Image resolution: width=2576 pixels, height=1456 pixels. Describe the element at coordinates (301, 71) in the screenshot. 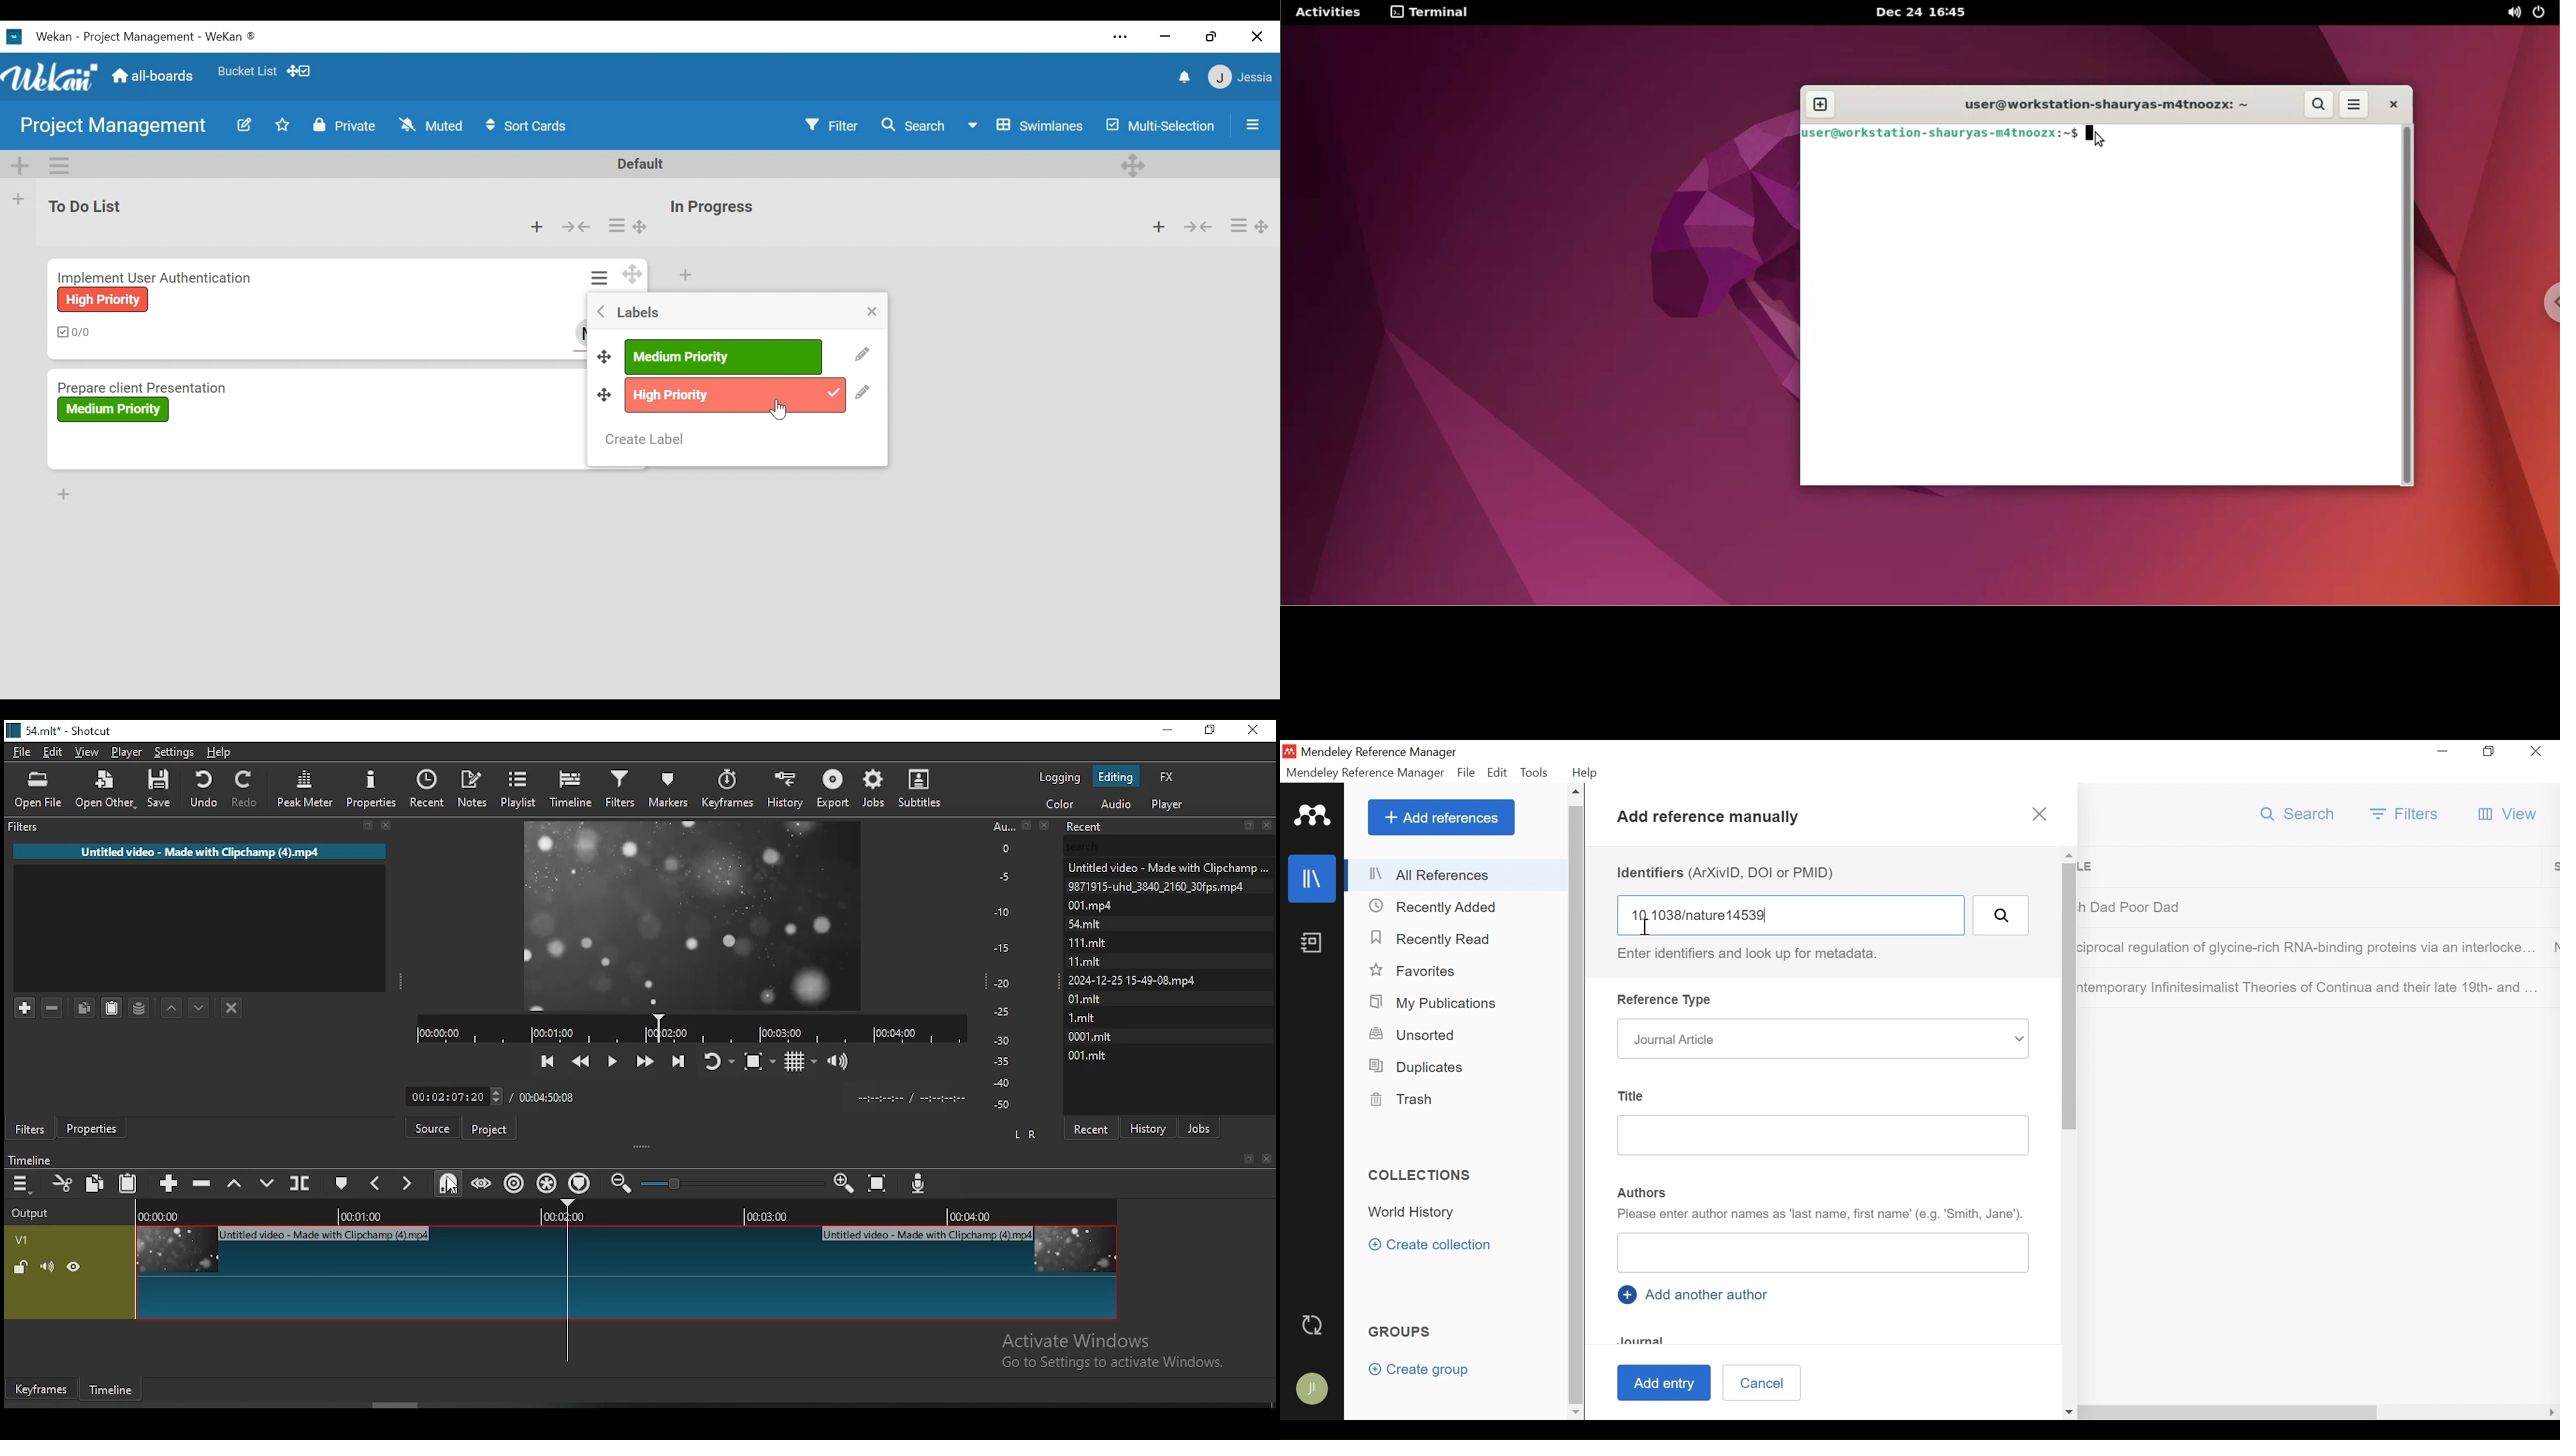

I see `Show desktop drag handles` at that location.